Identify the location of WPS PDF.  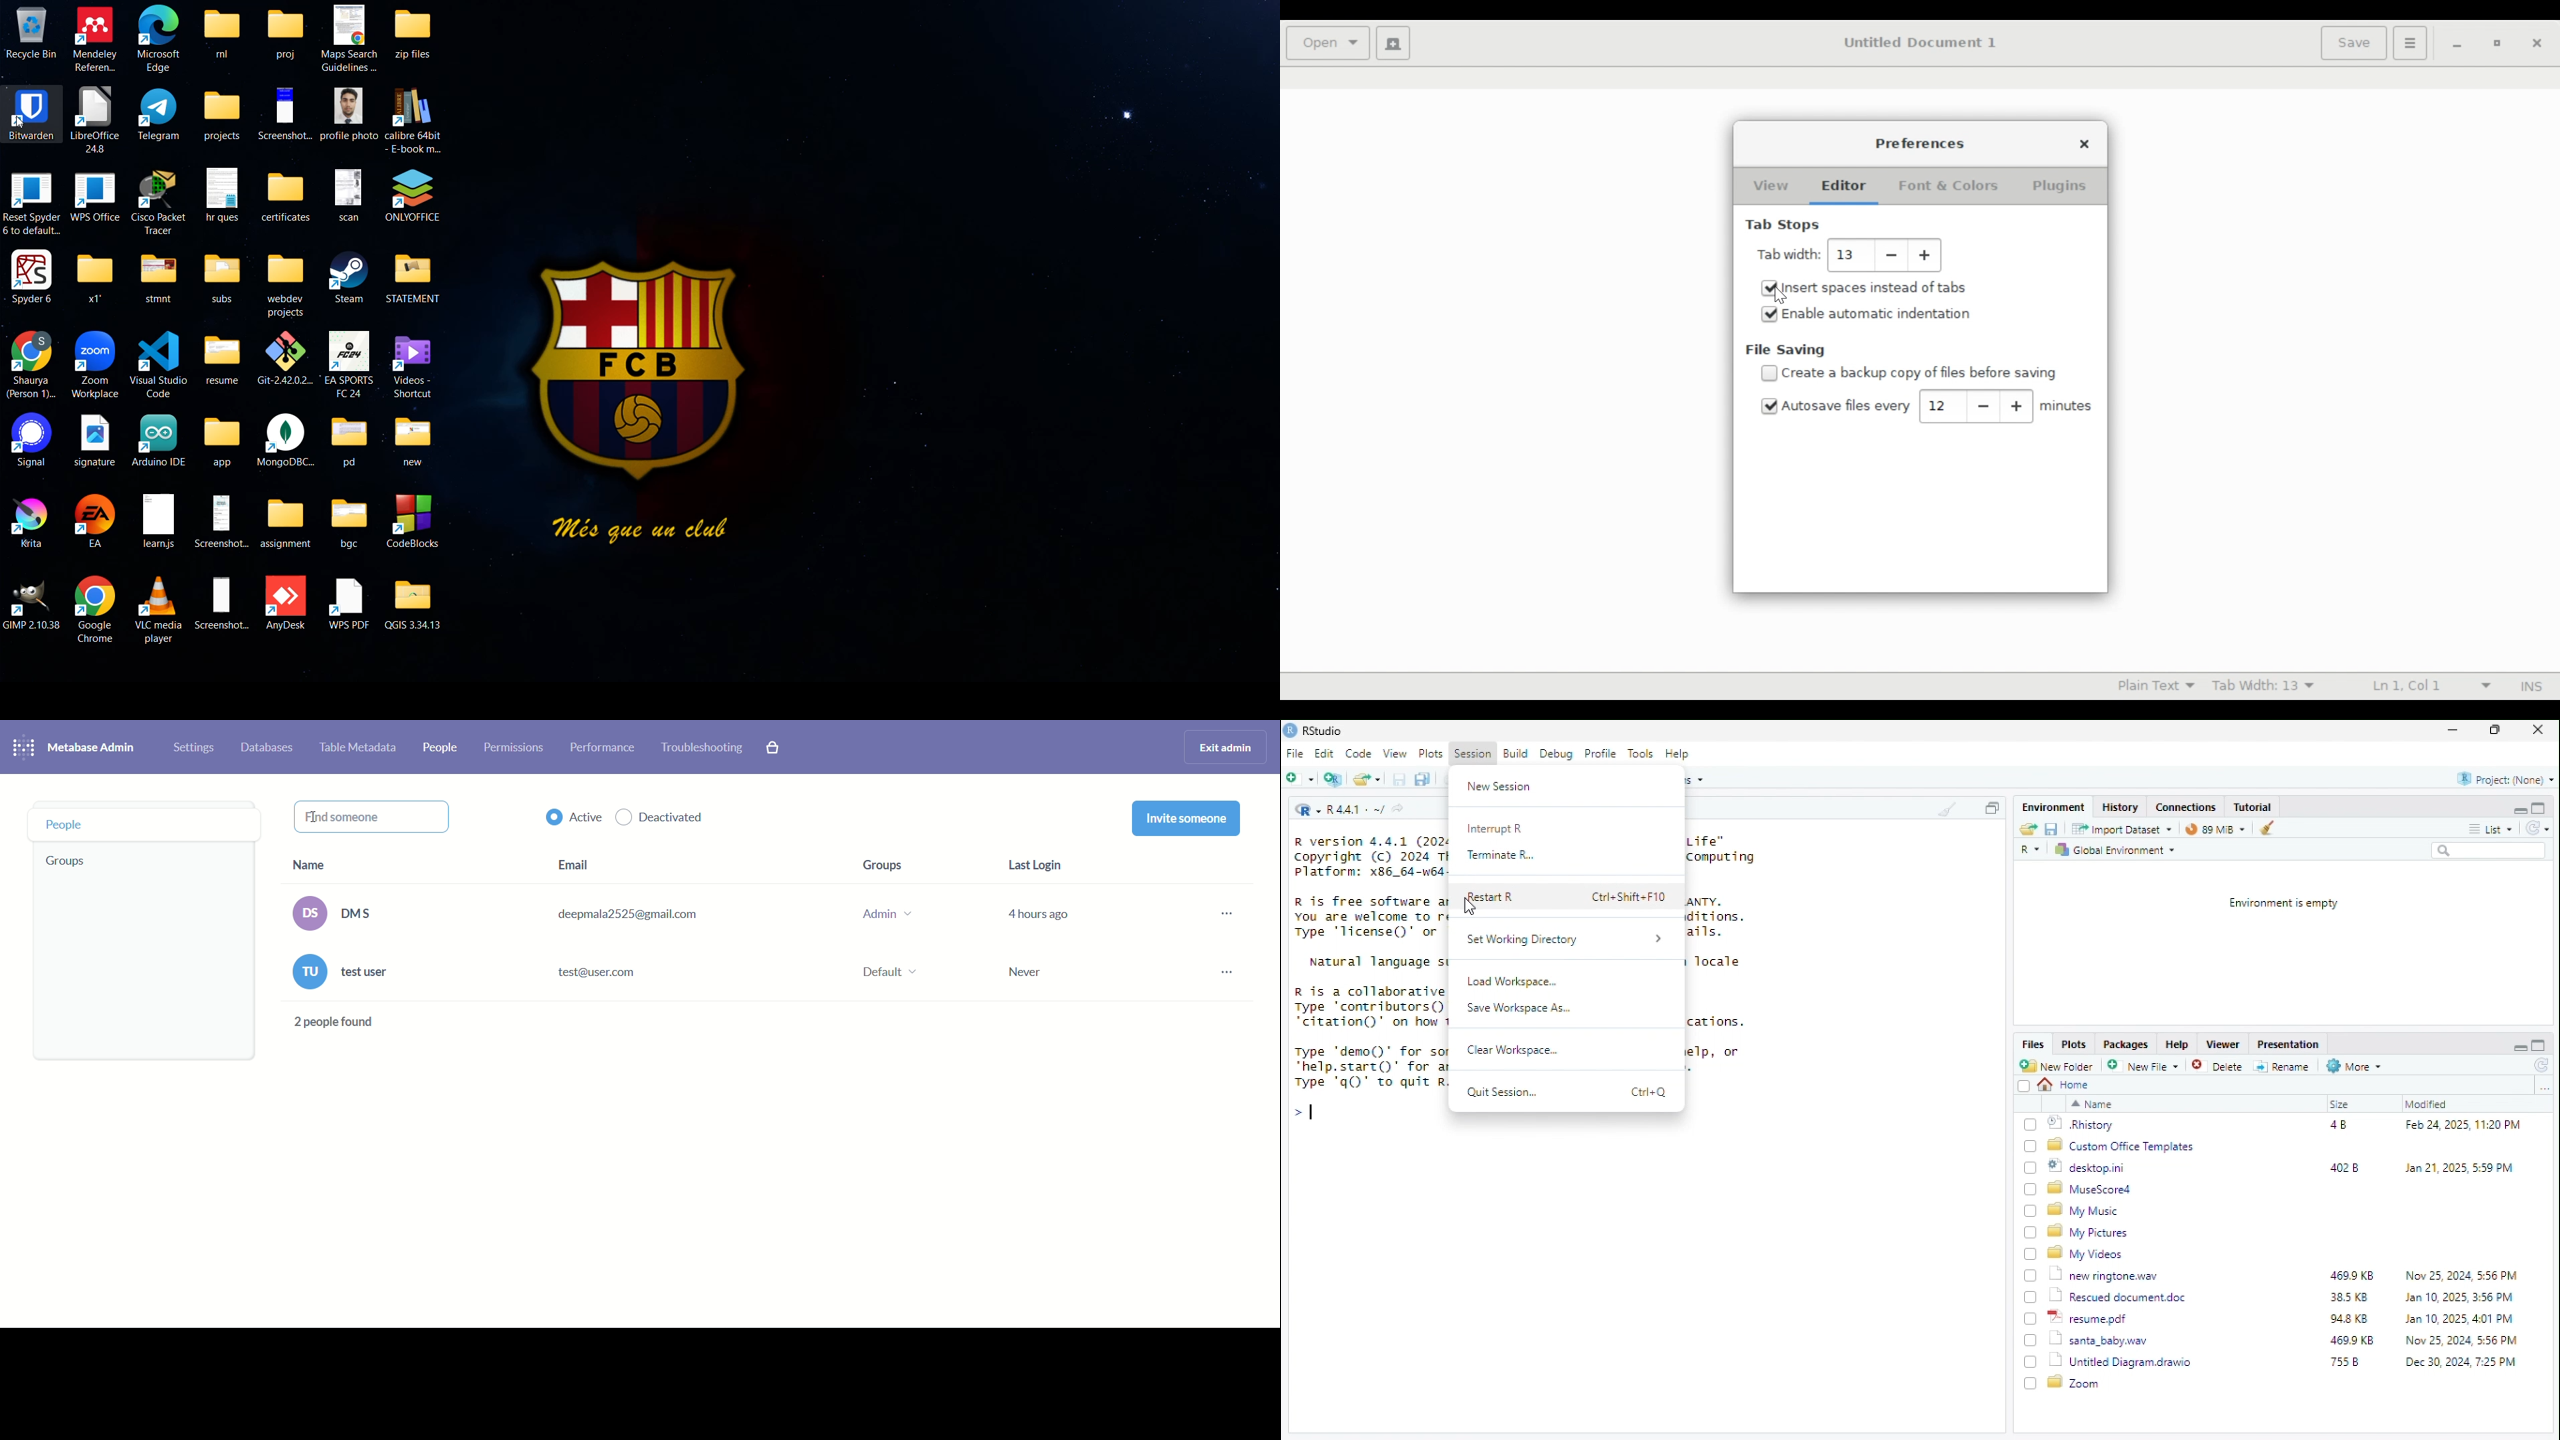
(349, 603).